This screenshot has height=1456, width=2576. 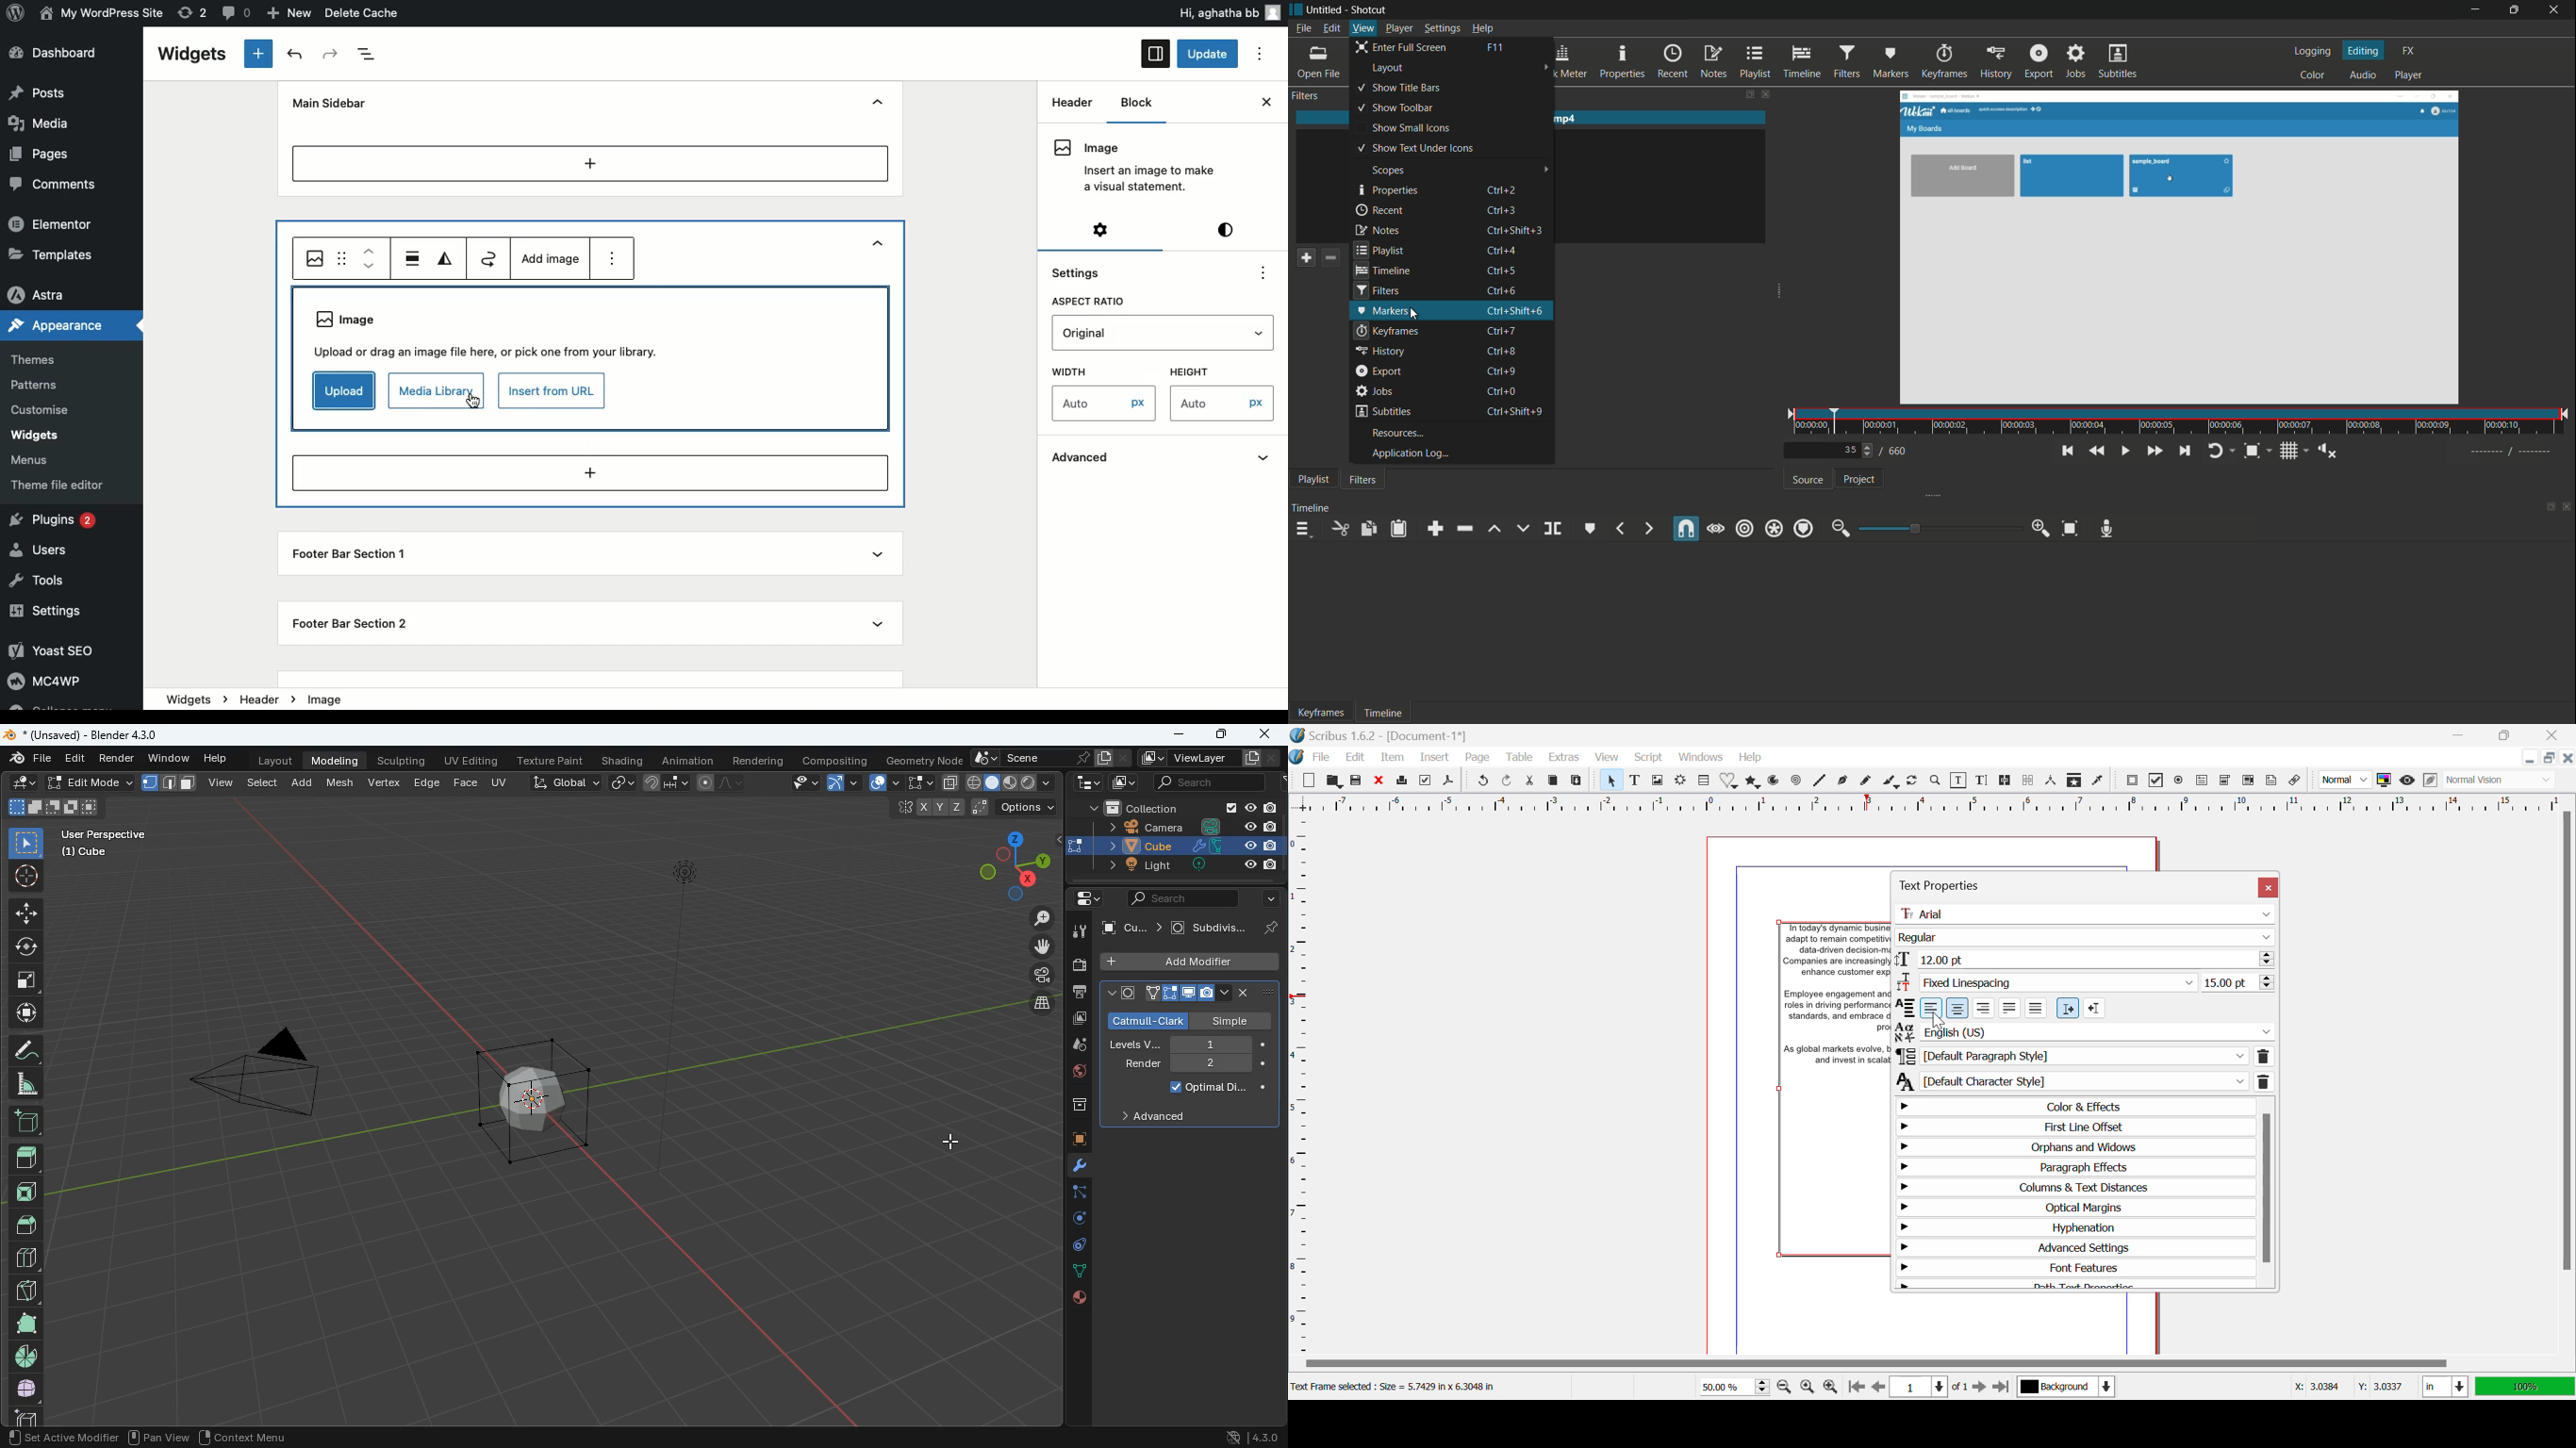 What do you see at coordinates (1179, 828) in the screenshot?
I see `camera` at bounding box center [1179, 828].